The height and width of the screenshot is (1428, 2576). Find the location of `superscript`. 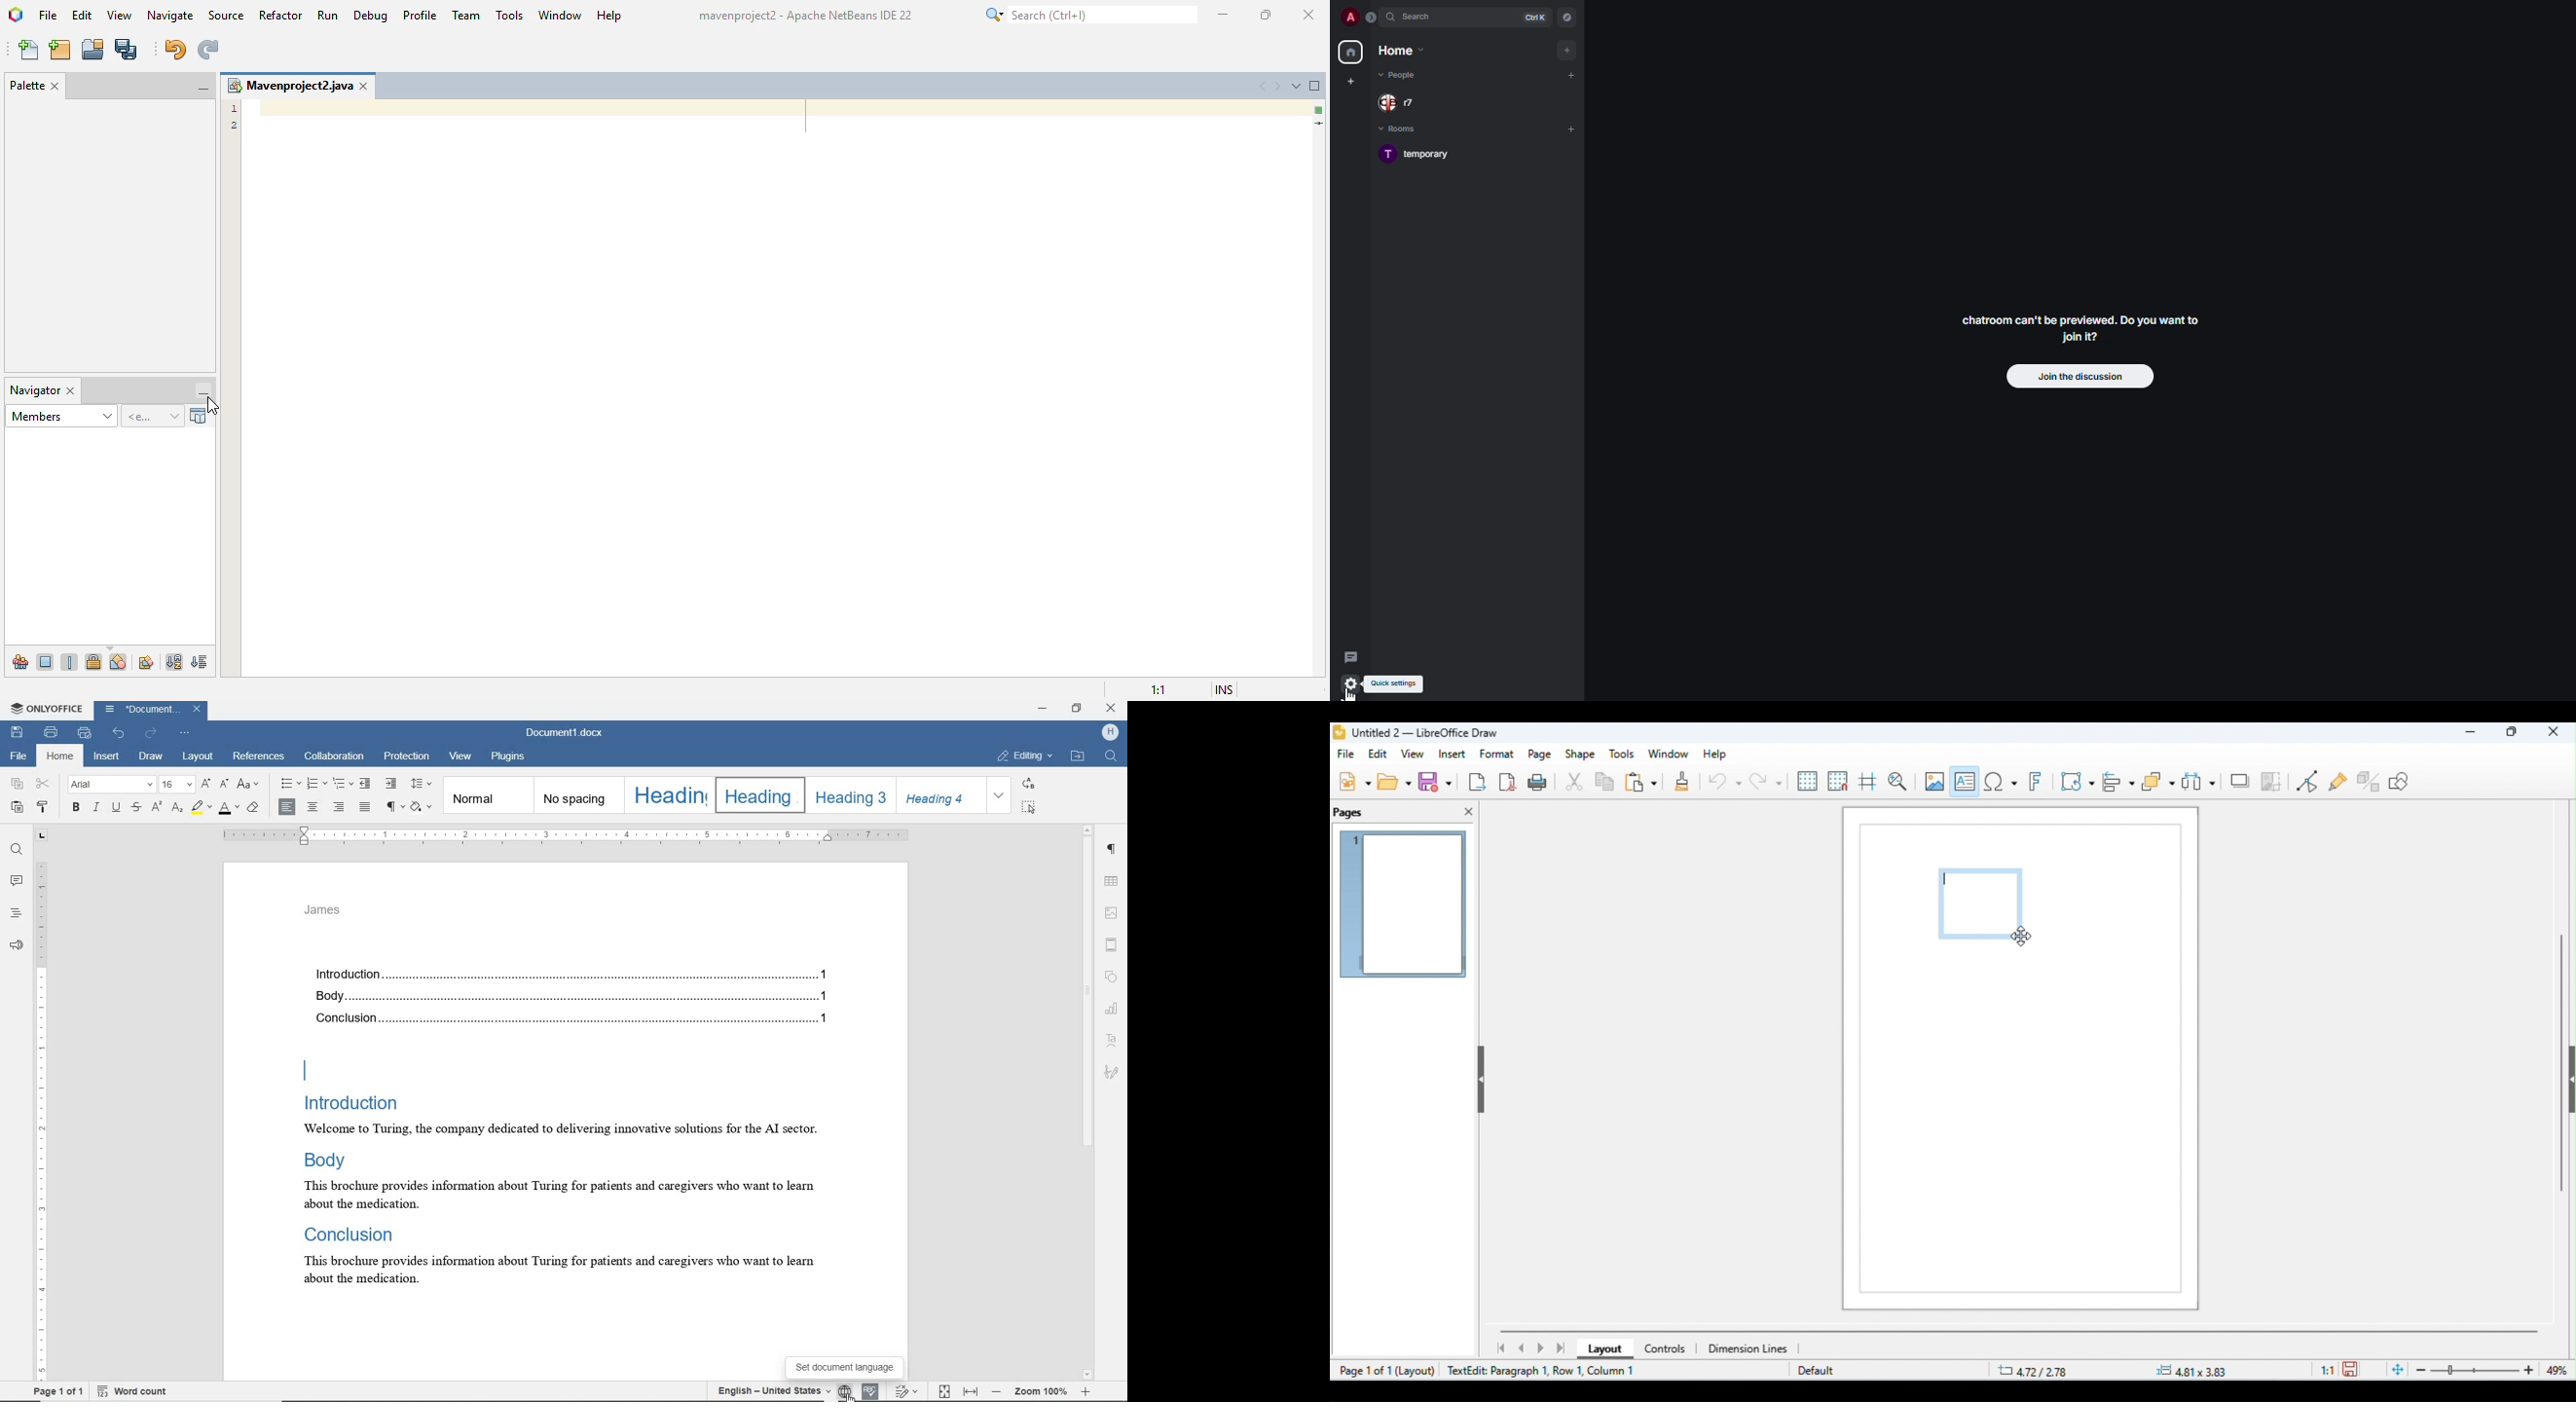

superscript is located at coordinates (156, 806).